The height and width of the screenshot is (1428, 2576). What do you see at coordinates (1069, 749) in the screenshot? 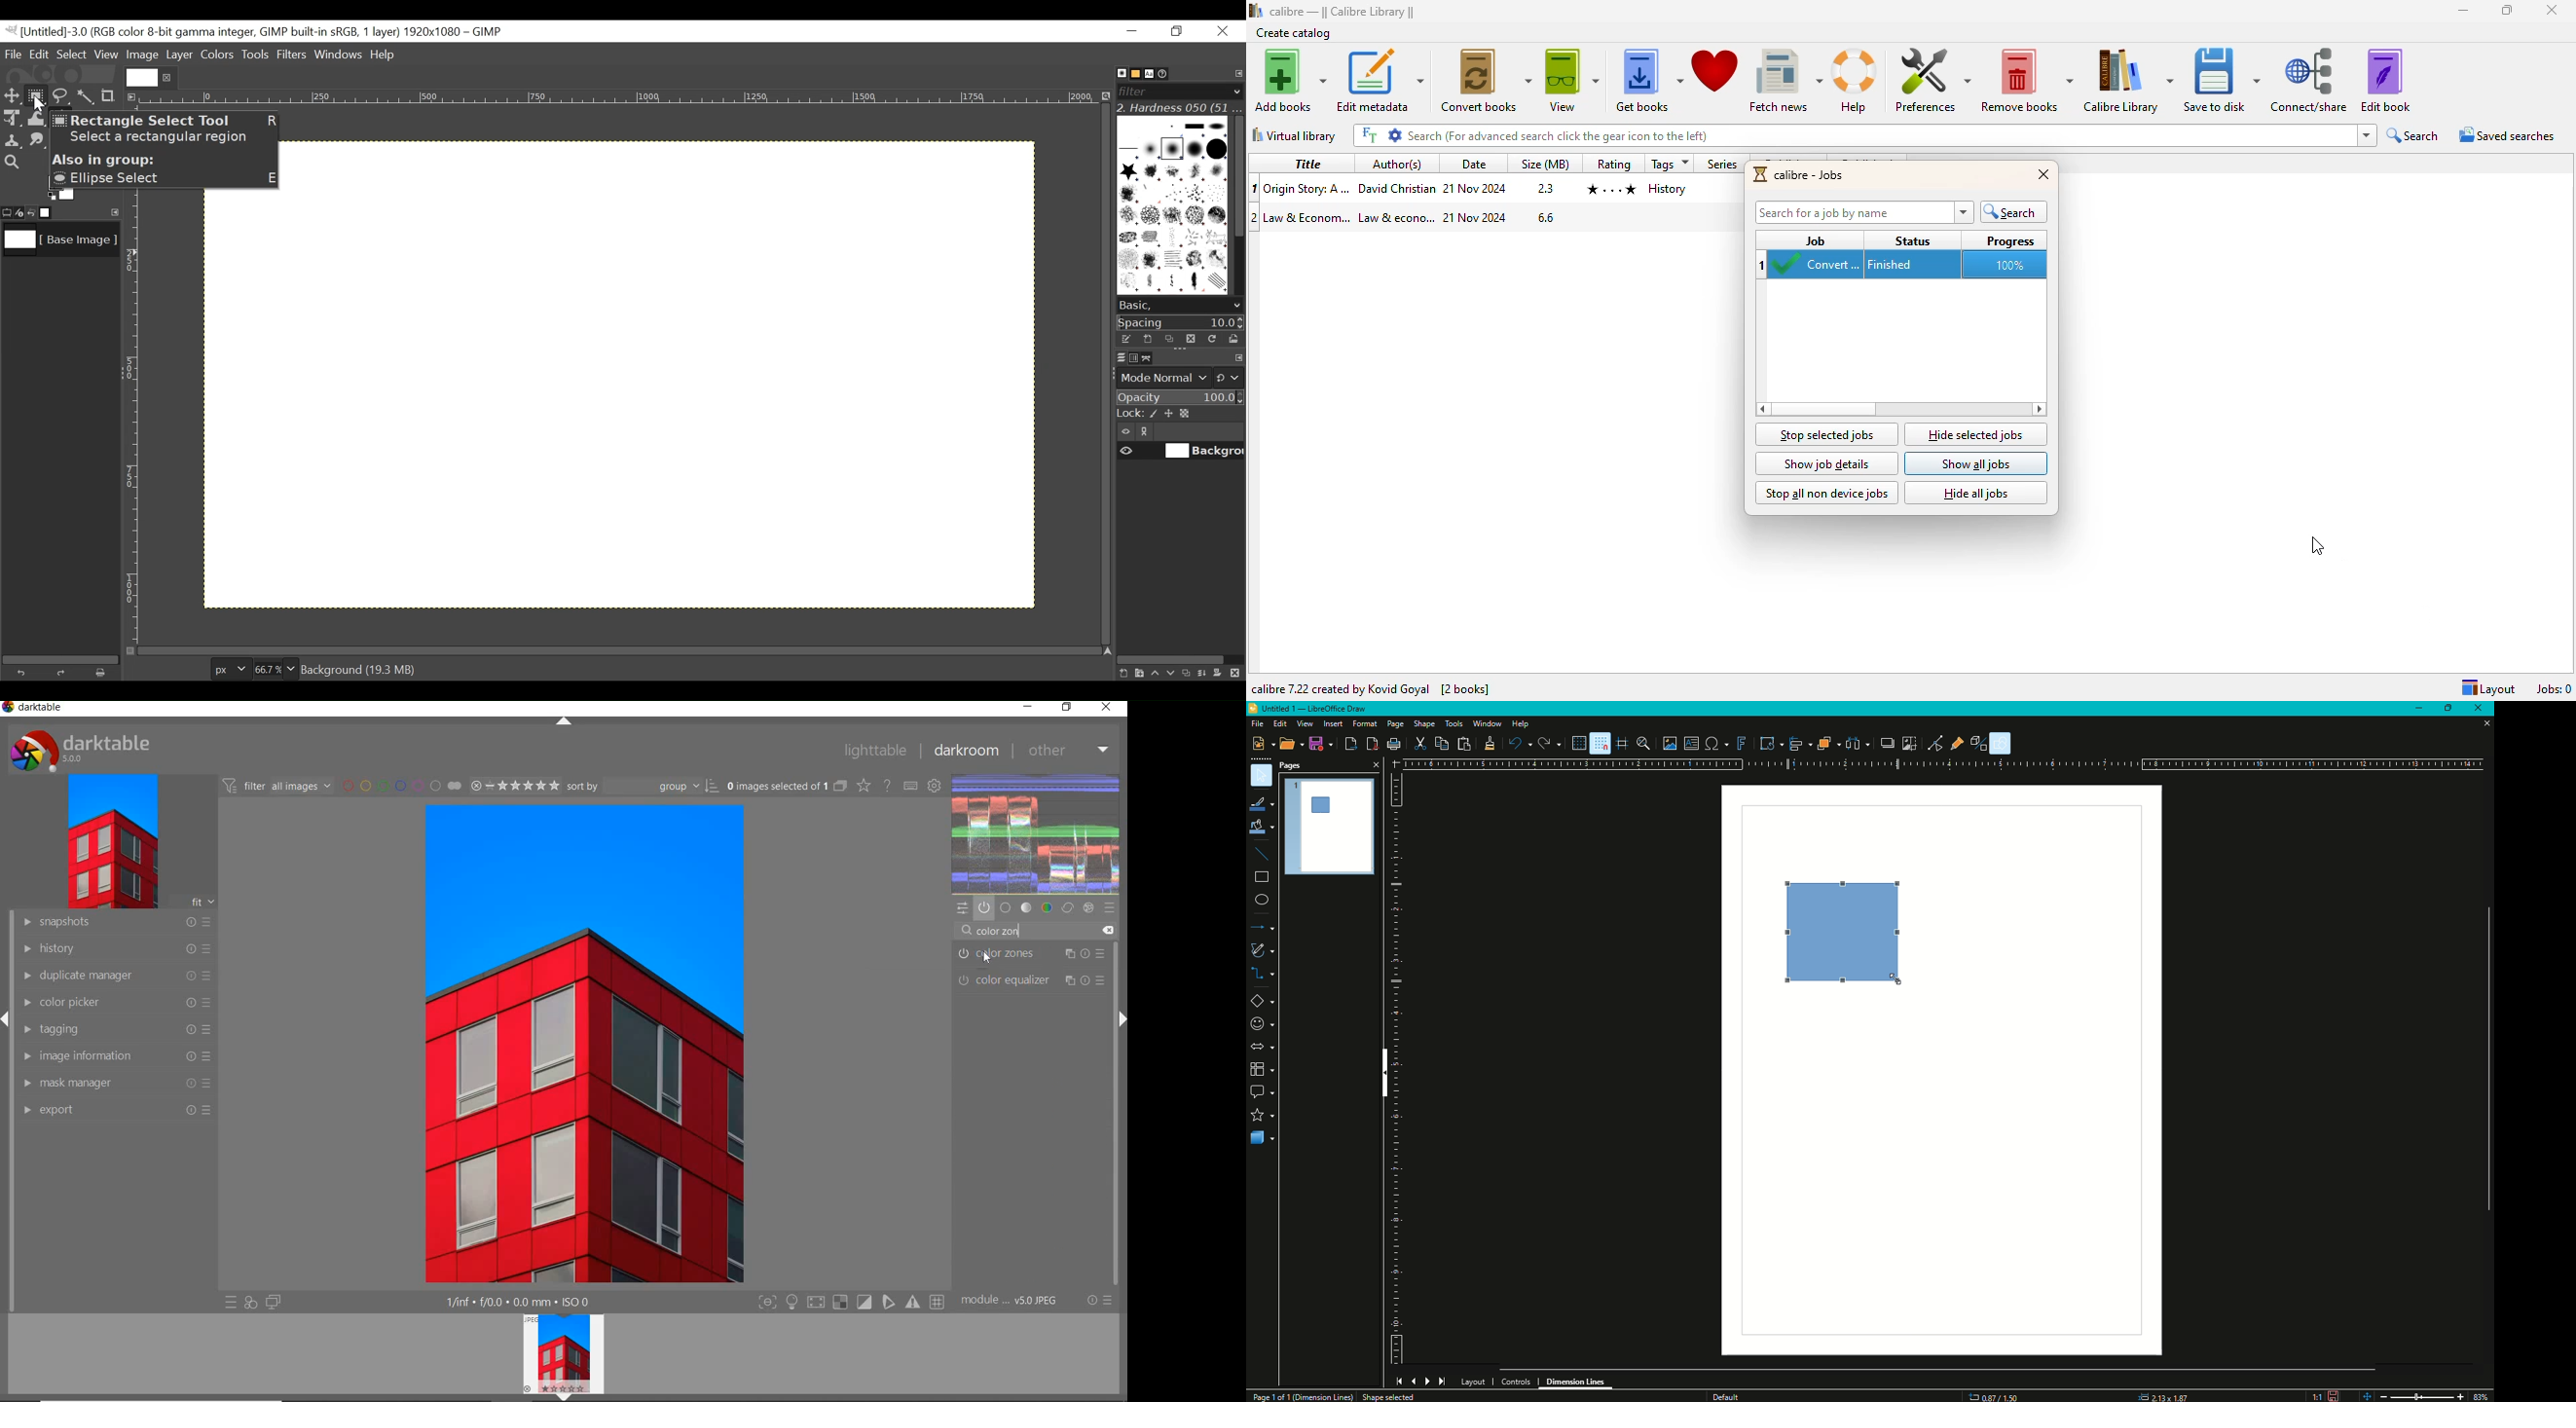
I see `other` at bounding box center [1069, 749].